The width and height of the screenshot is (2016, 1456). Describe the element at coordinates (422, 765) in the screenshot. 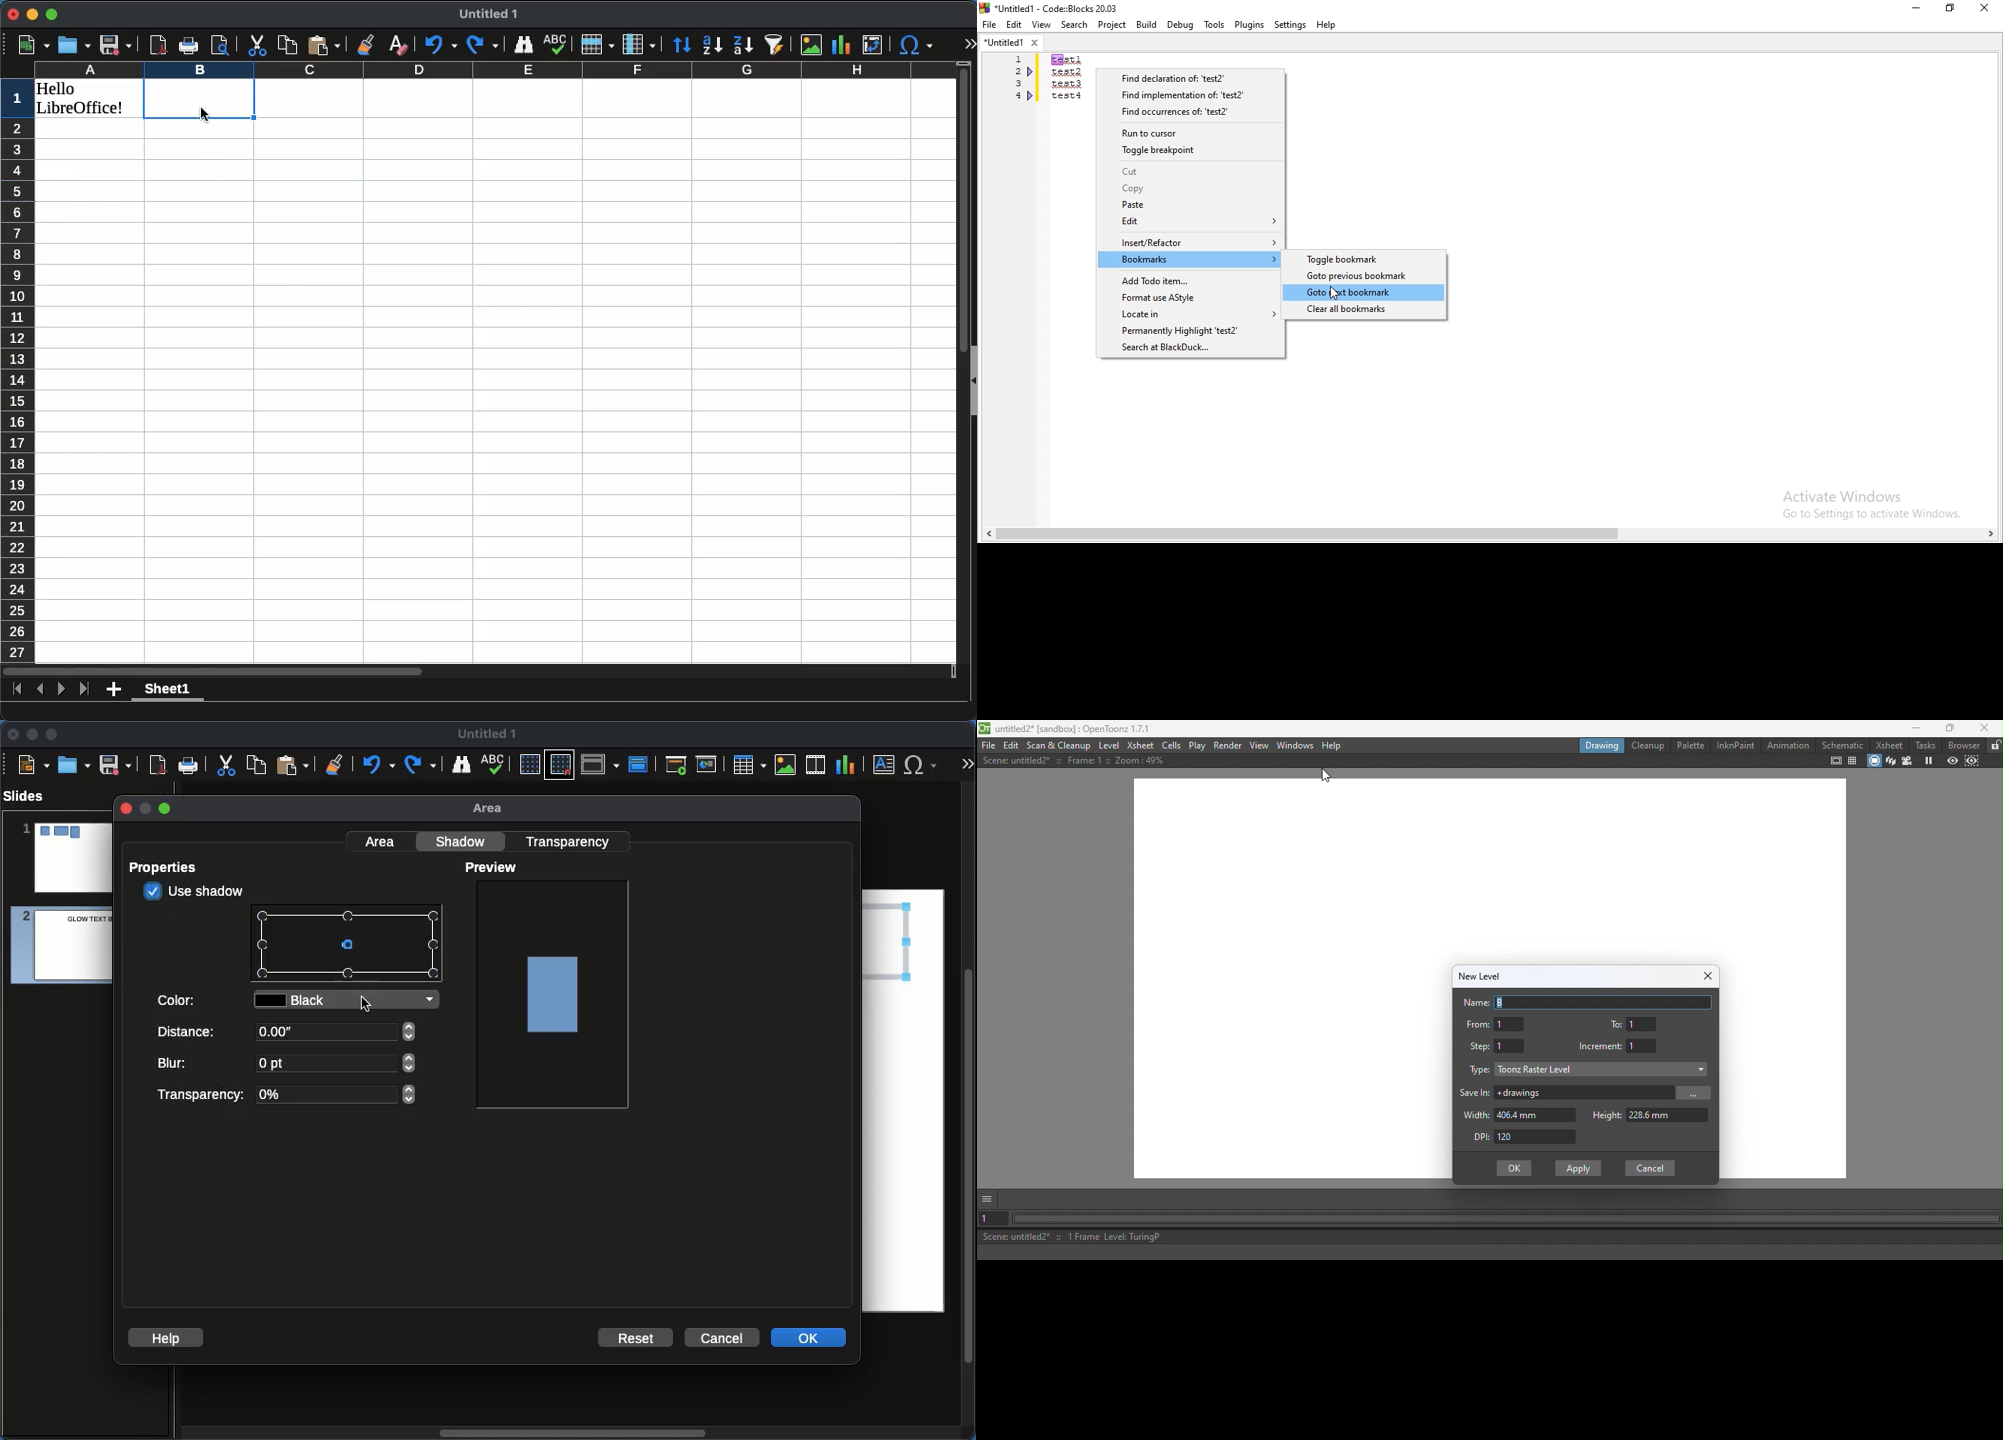

I see `Redo` at that location.